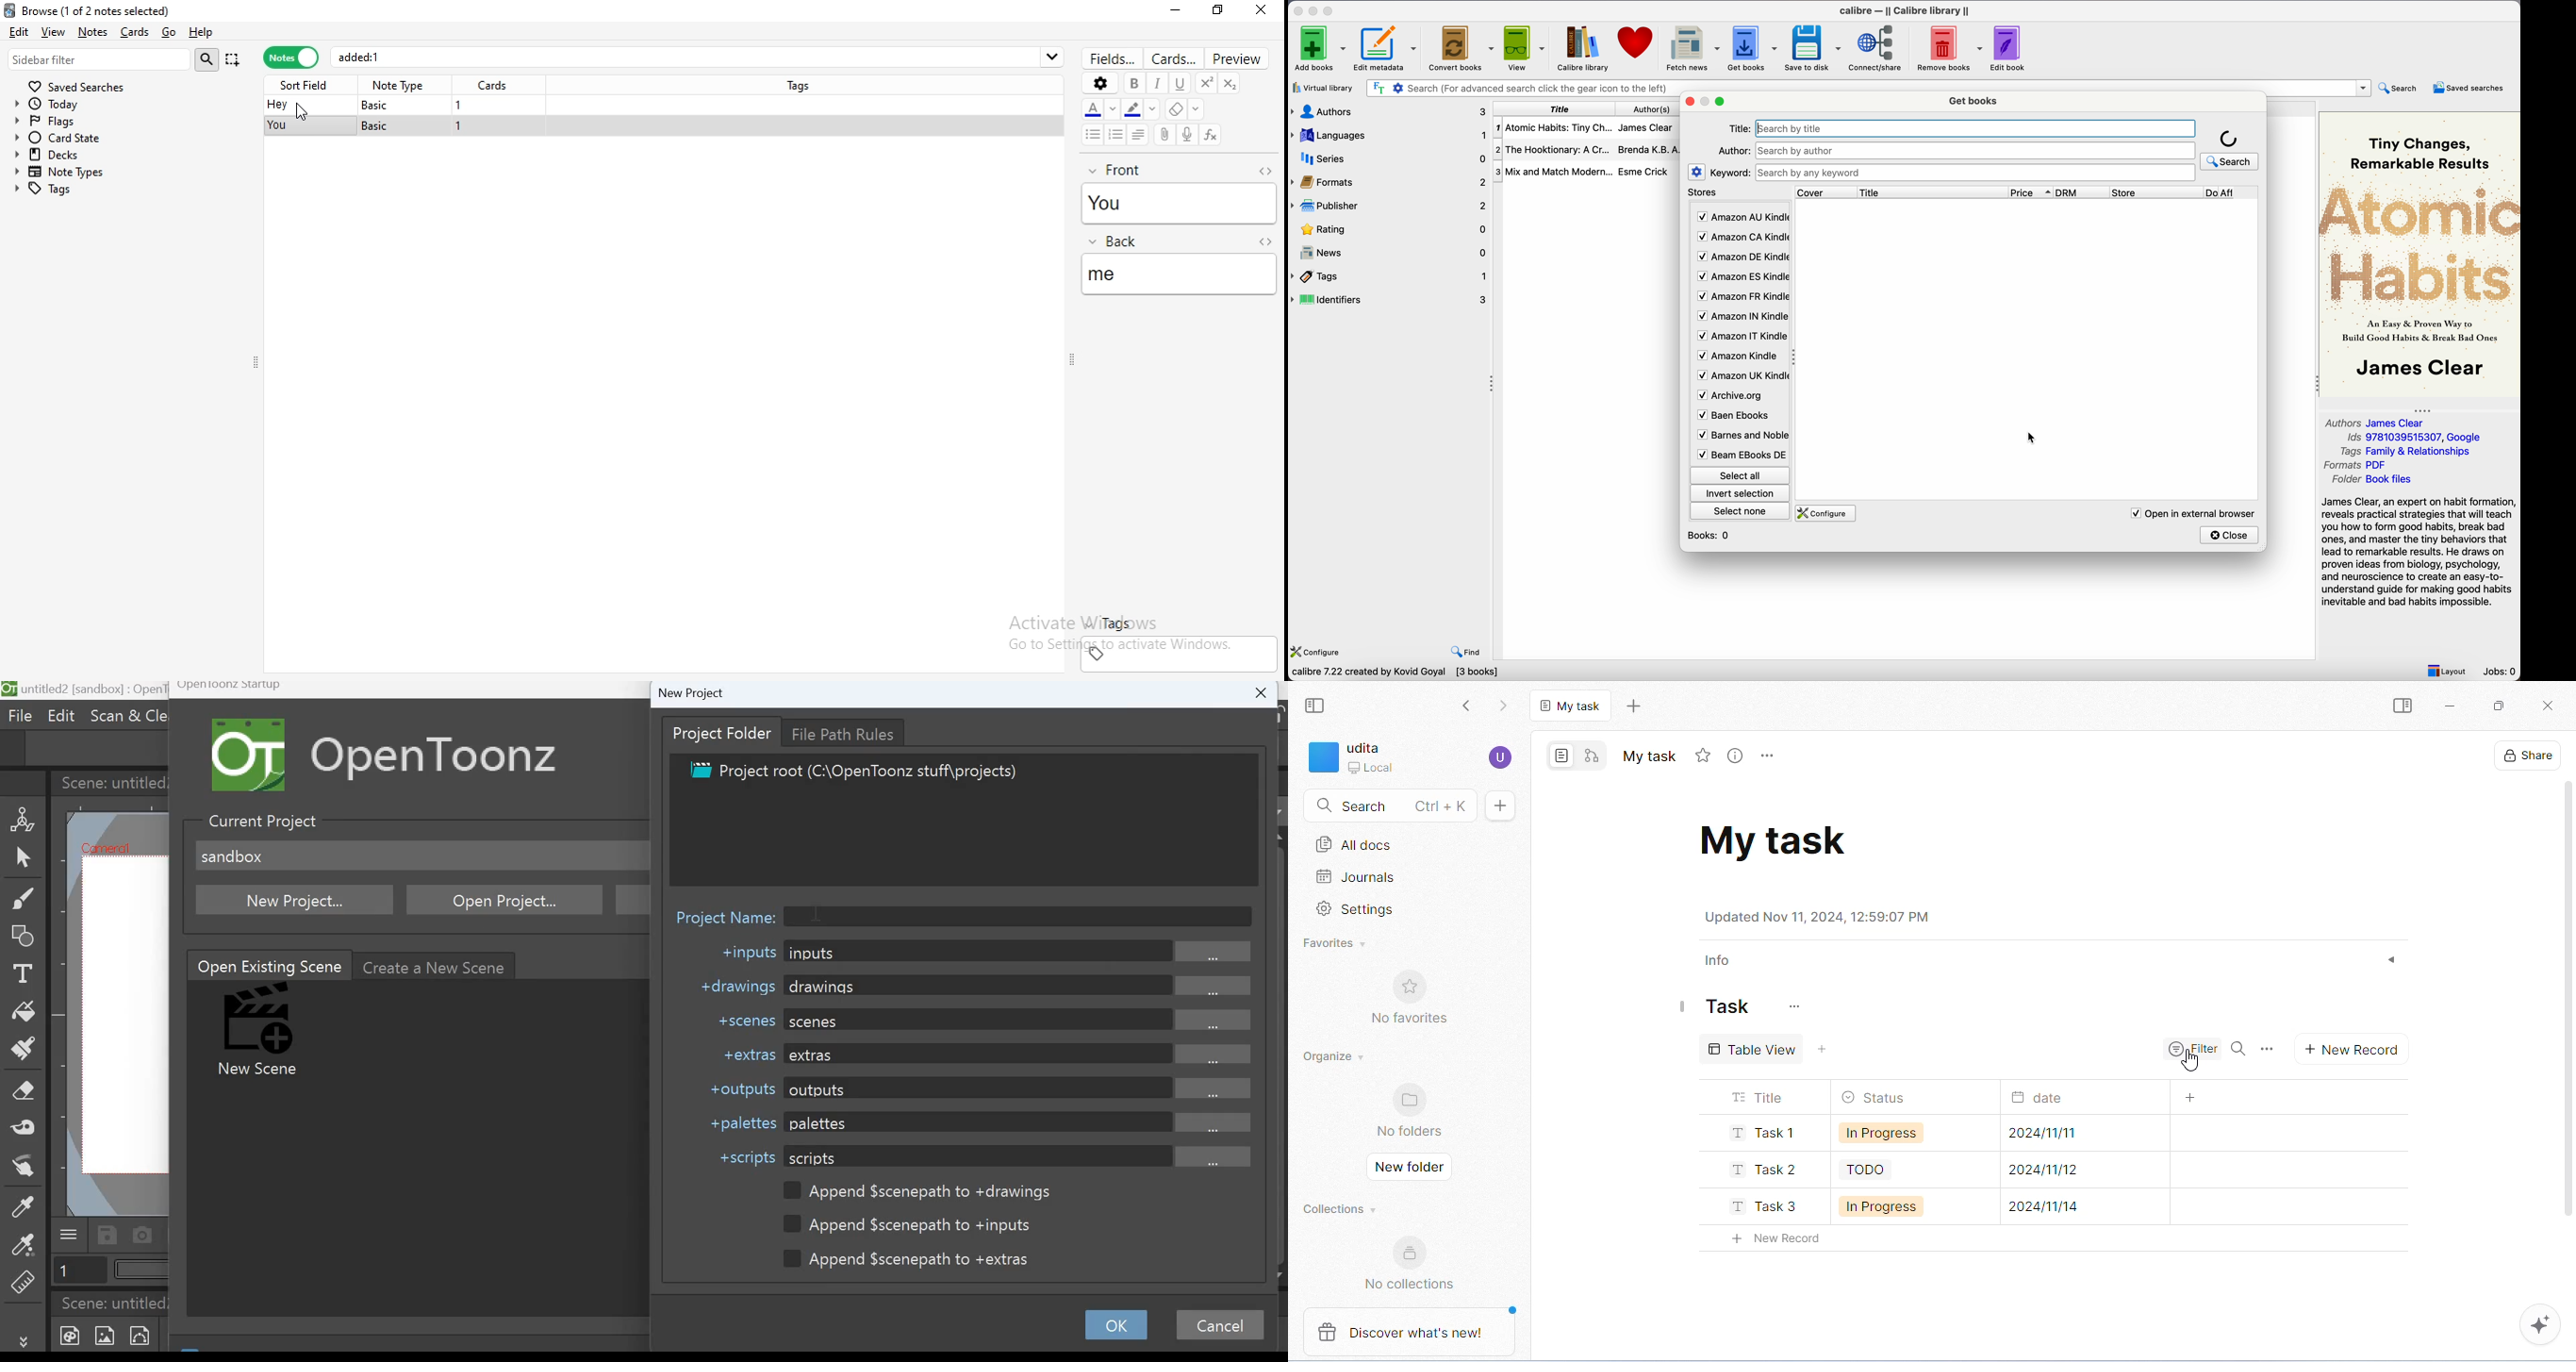 Image resolution: width=2576 pixels, height=1372 pixels. Describe the element at coordinates (1176, 60) in the screenshot. I see `cards` at that location.